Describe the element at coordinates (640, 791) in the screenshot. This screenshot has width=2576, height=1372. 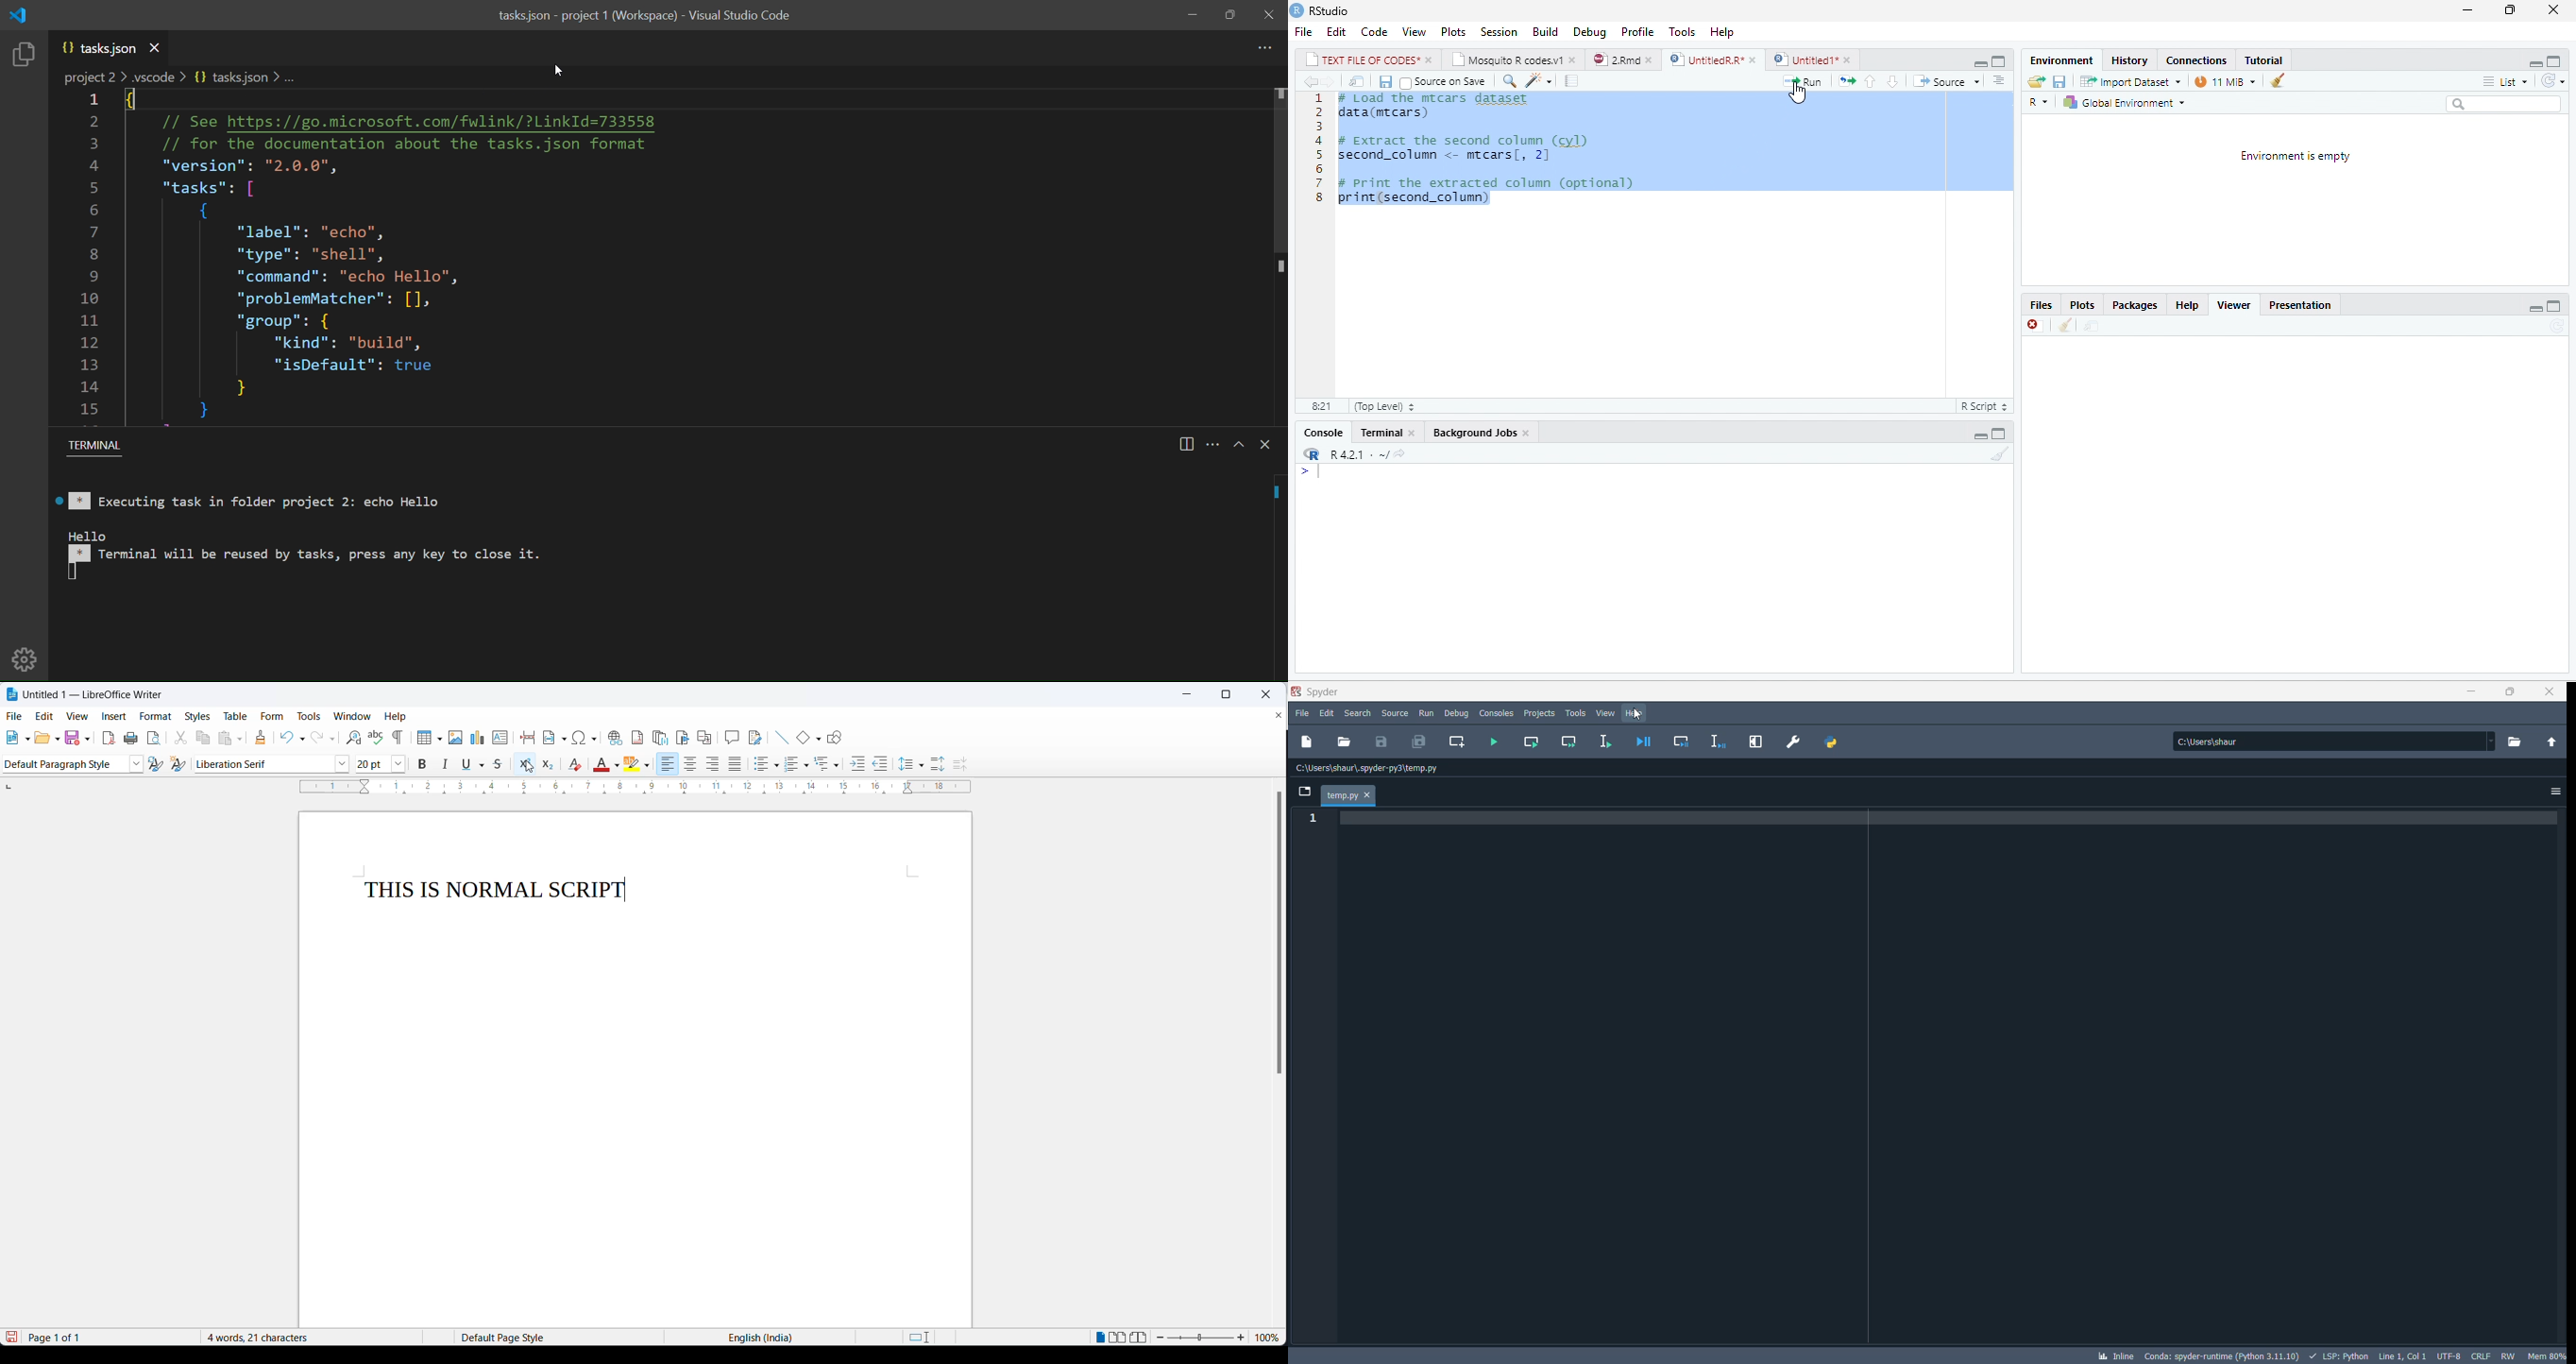
I see `ruler` at that location.